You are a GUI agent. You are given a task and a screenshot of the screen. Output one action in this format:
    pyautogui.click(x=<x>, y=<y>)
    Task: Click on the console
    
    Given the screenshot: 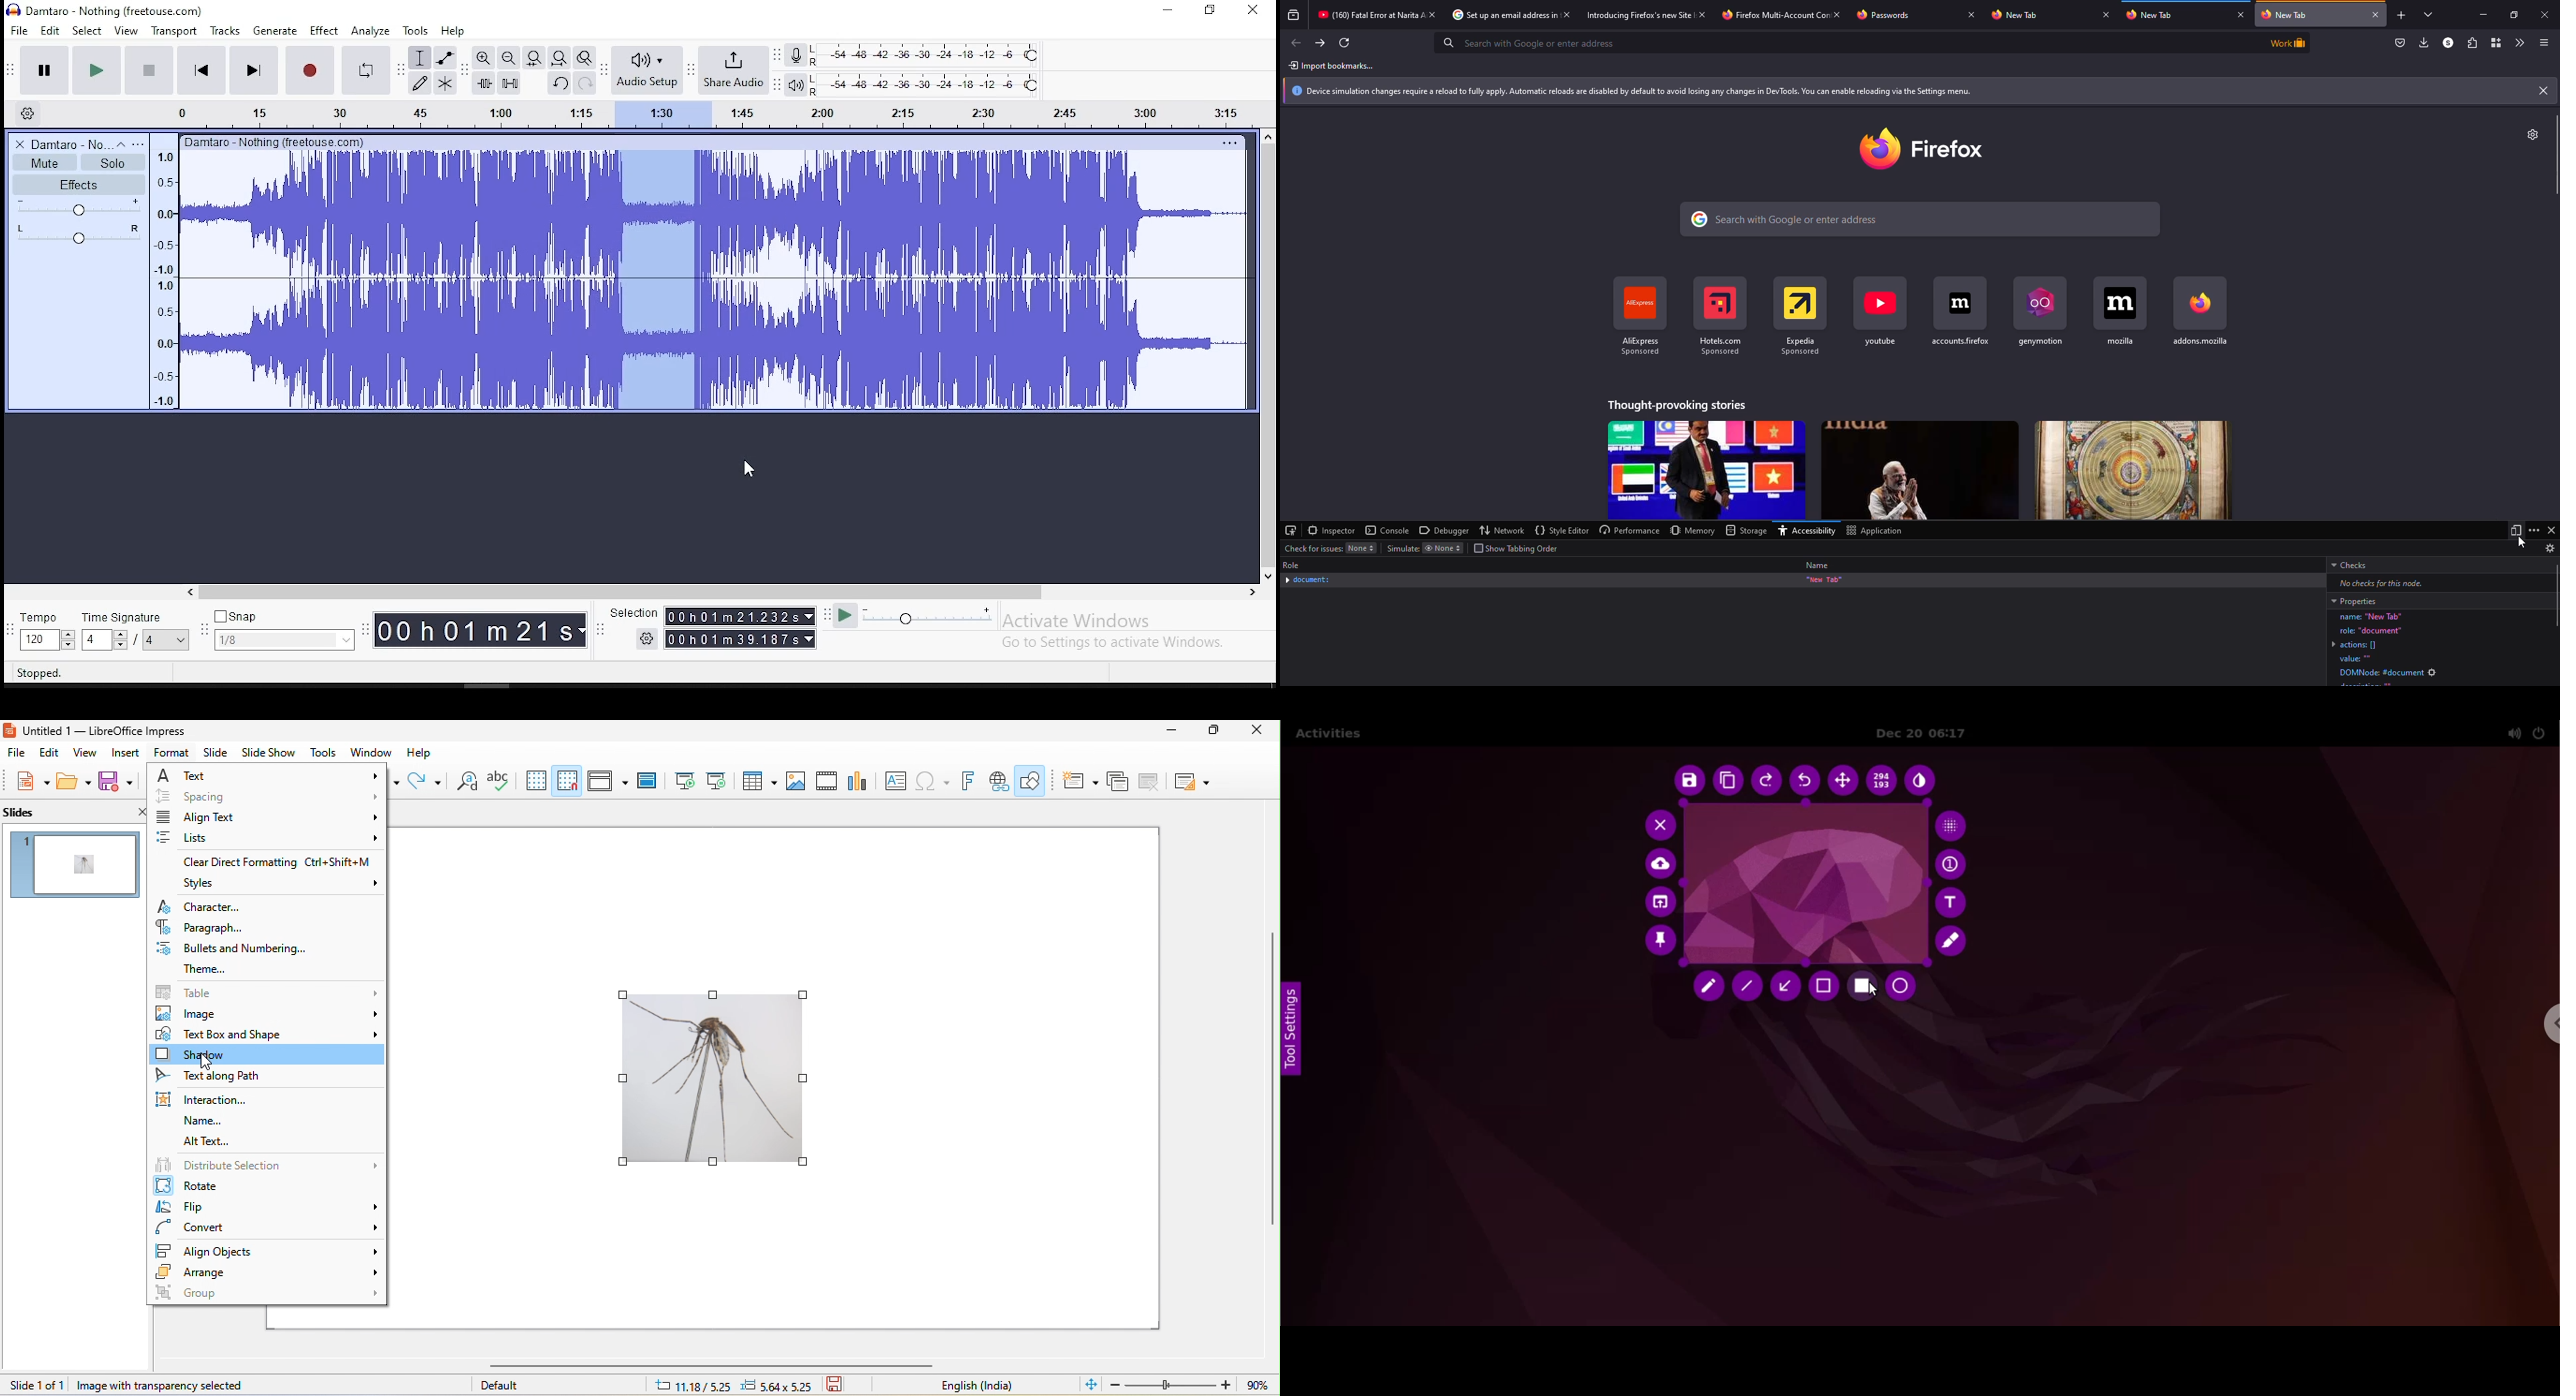 What is the action you would take?
    pyautogui.click(x=1389, y=531)
    